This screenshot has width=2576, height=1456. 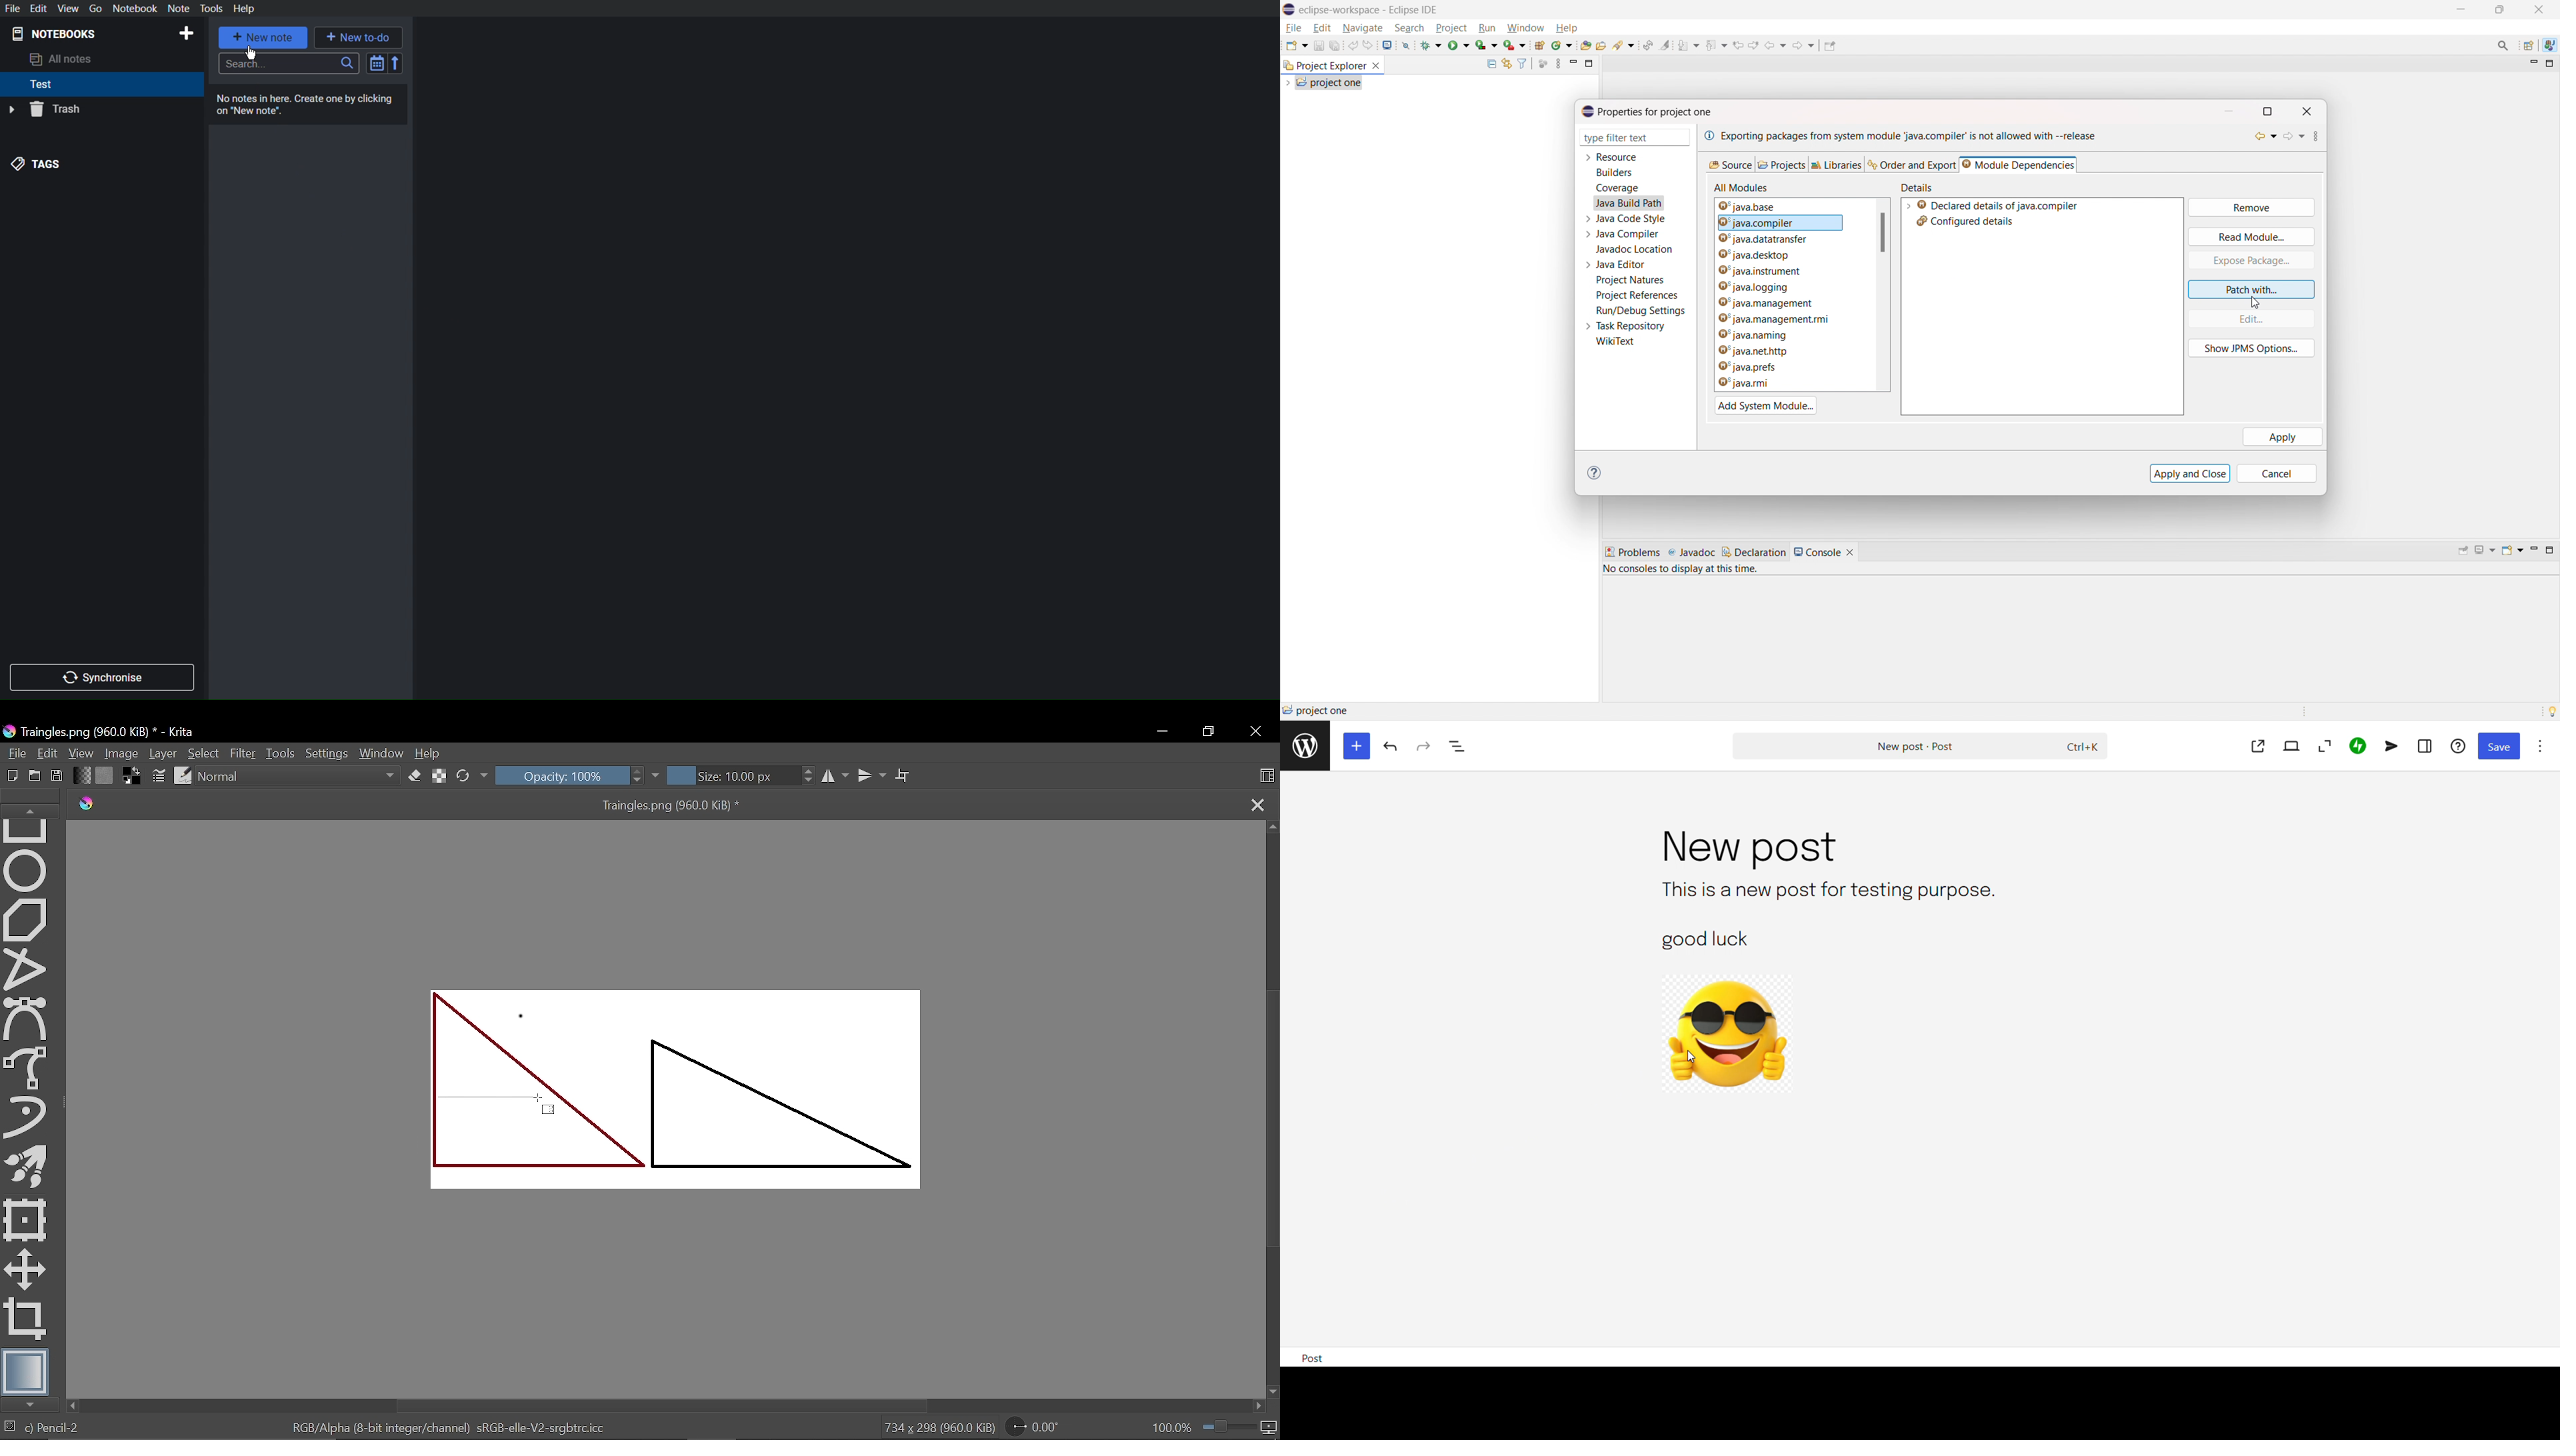 I want to click on Background color, so click(x=131, y=775).